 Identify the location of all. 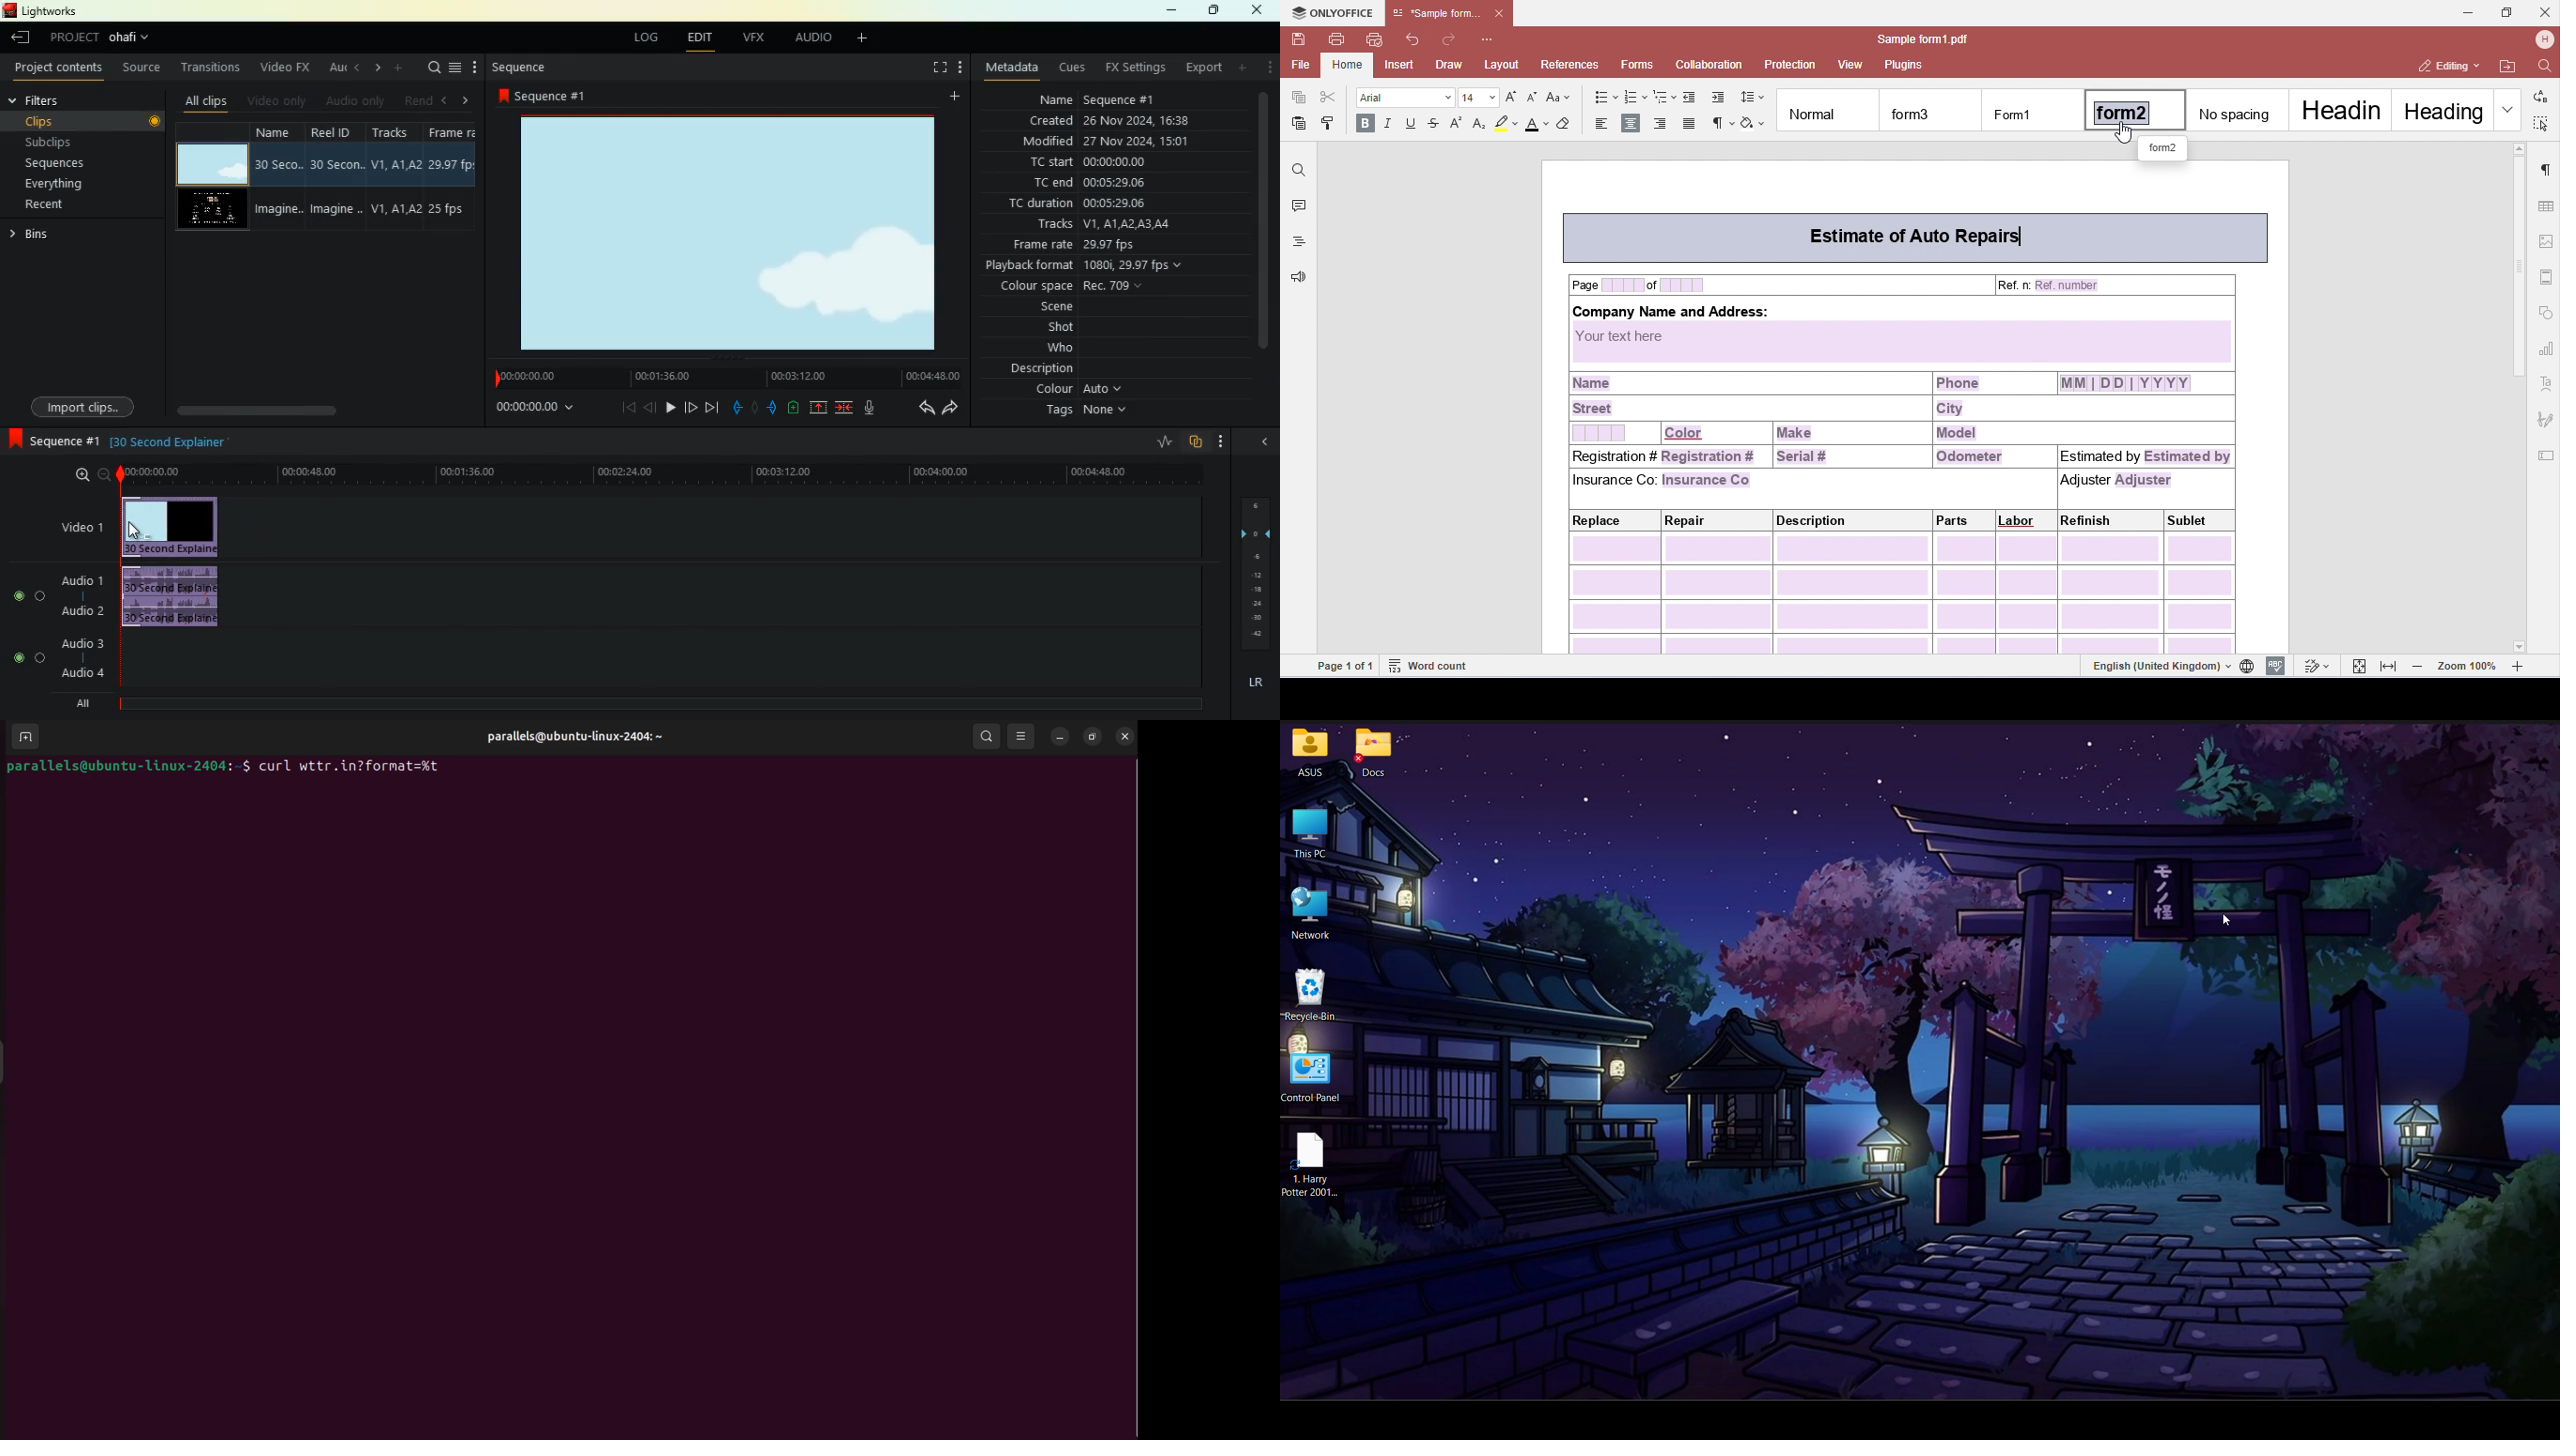
(80, 705).